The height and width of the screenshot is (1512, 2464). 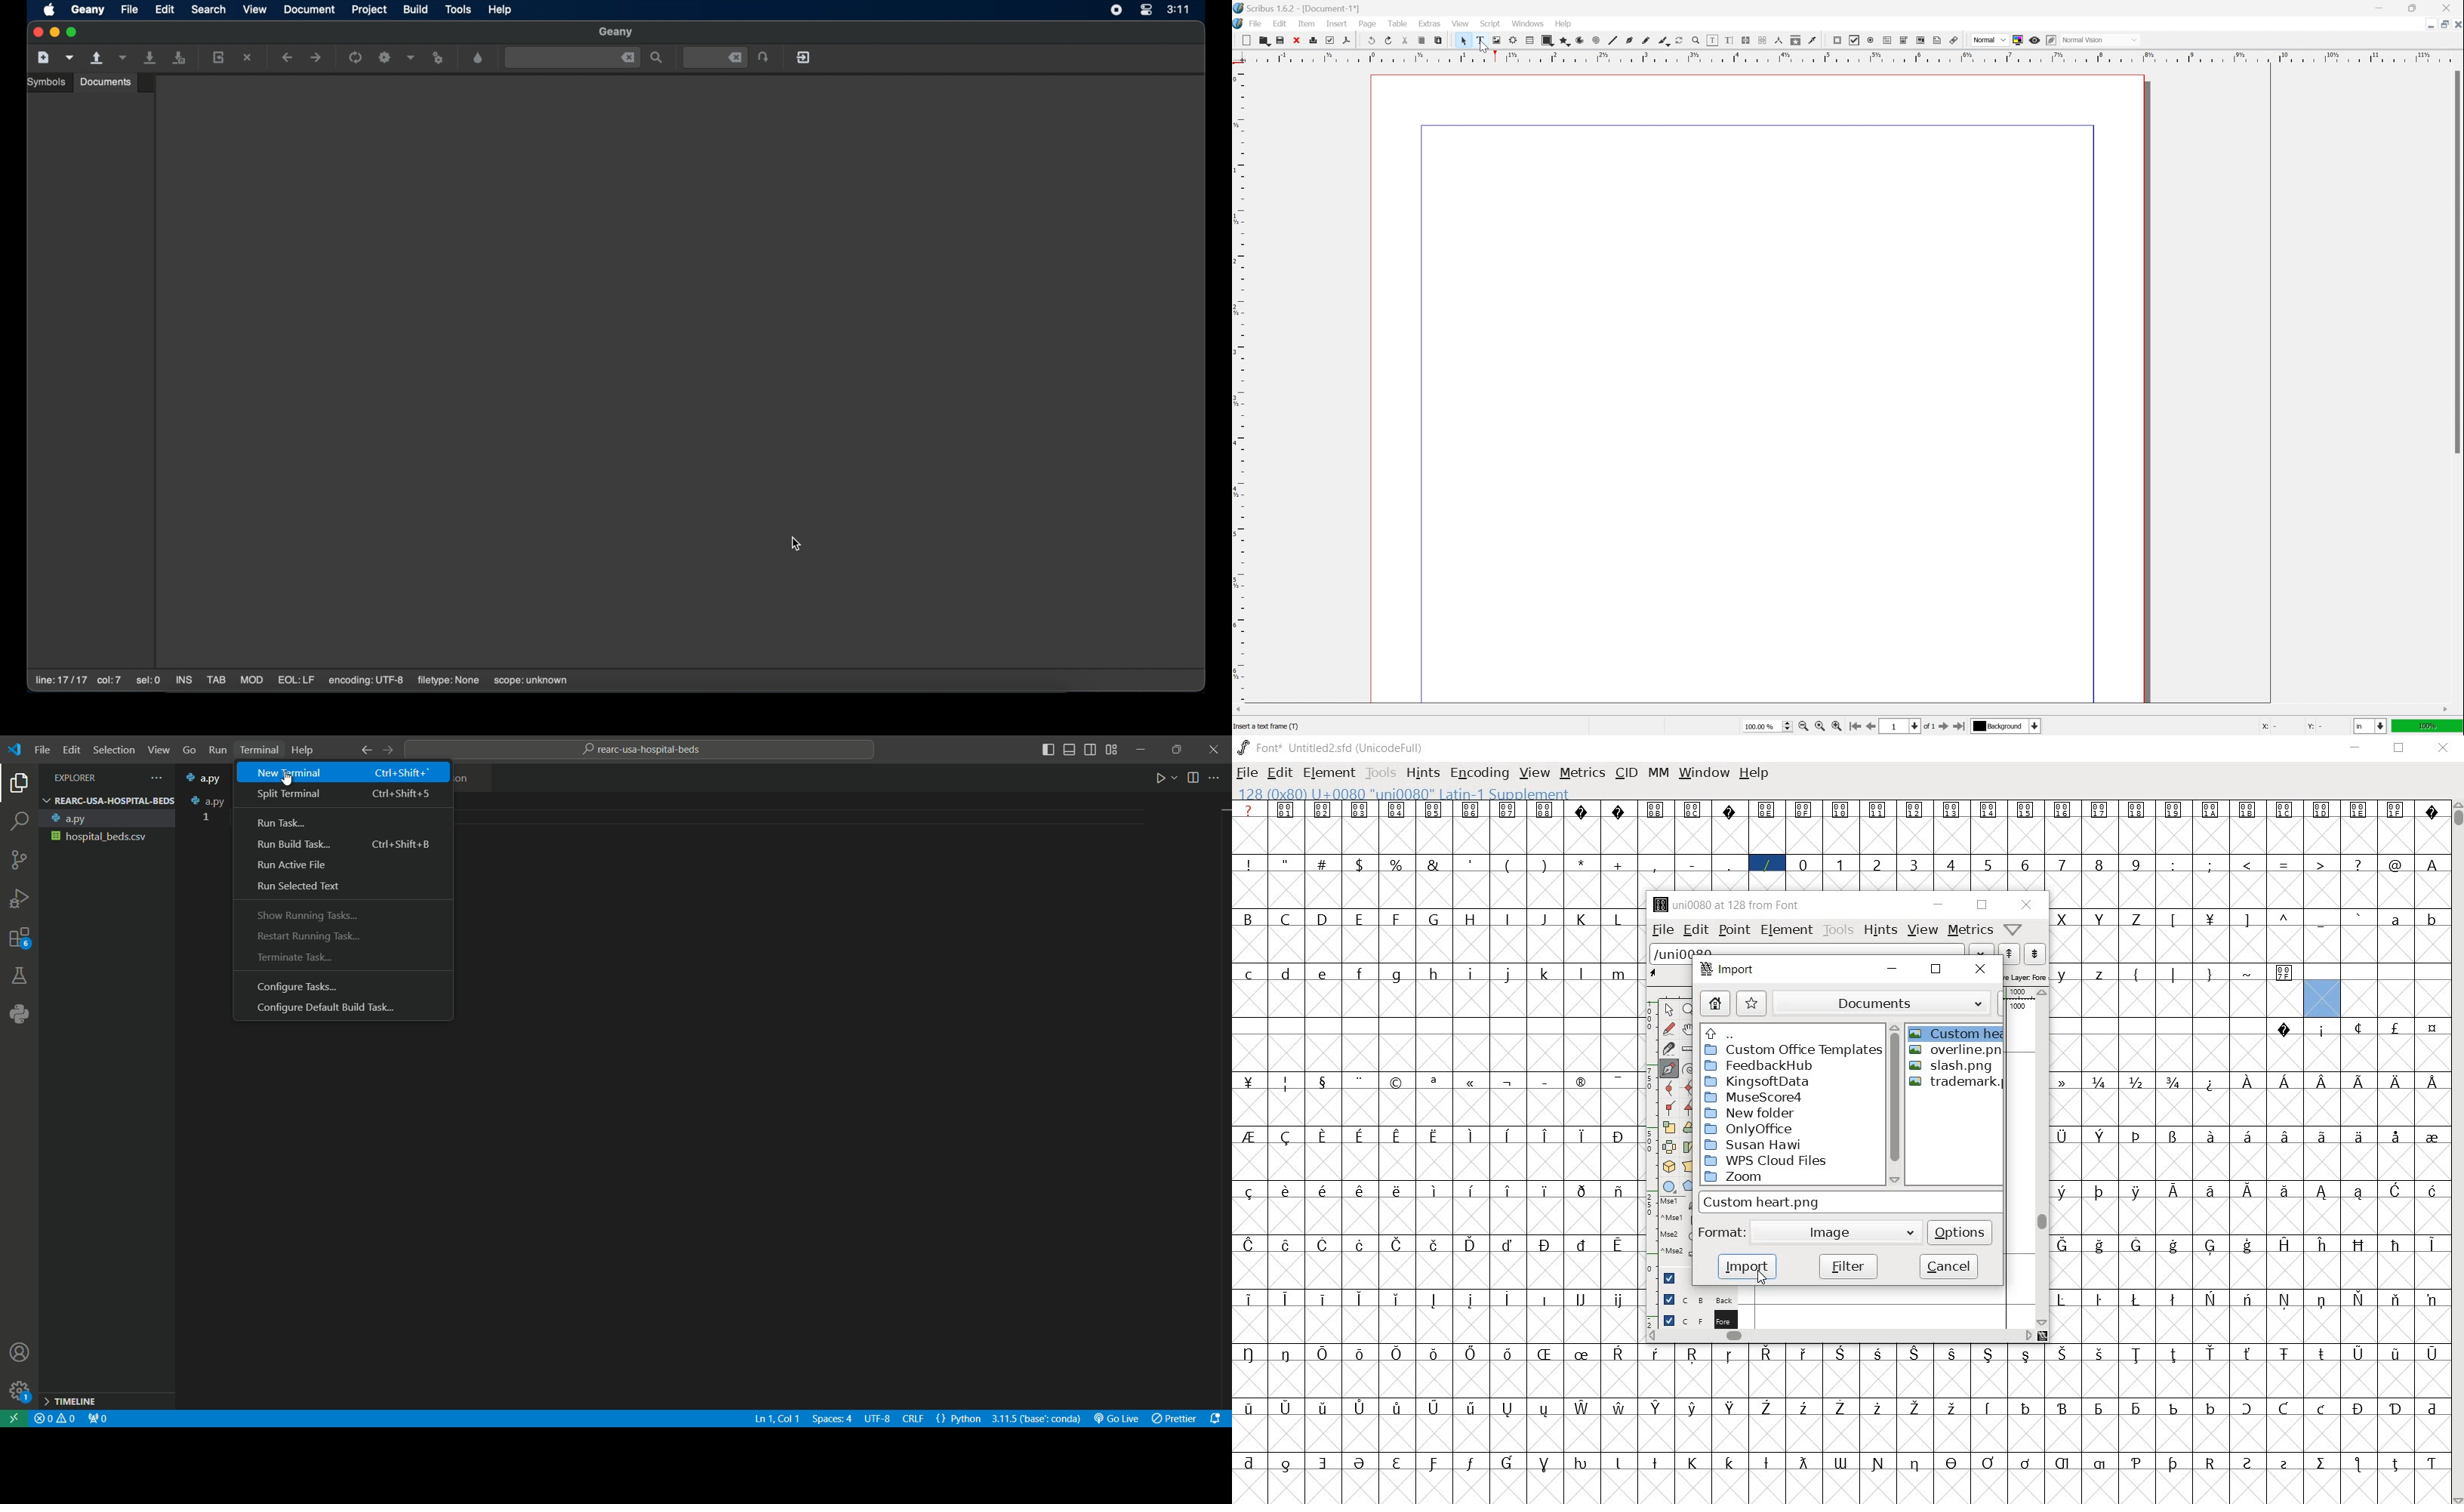 I want to click on glyph, so click(x=2099, y=1192).